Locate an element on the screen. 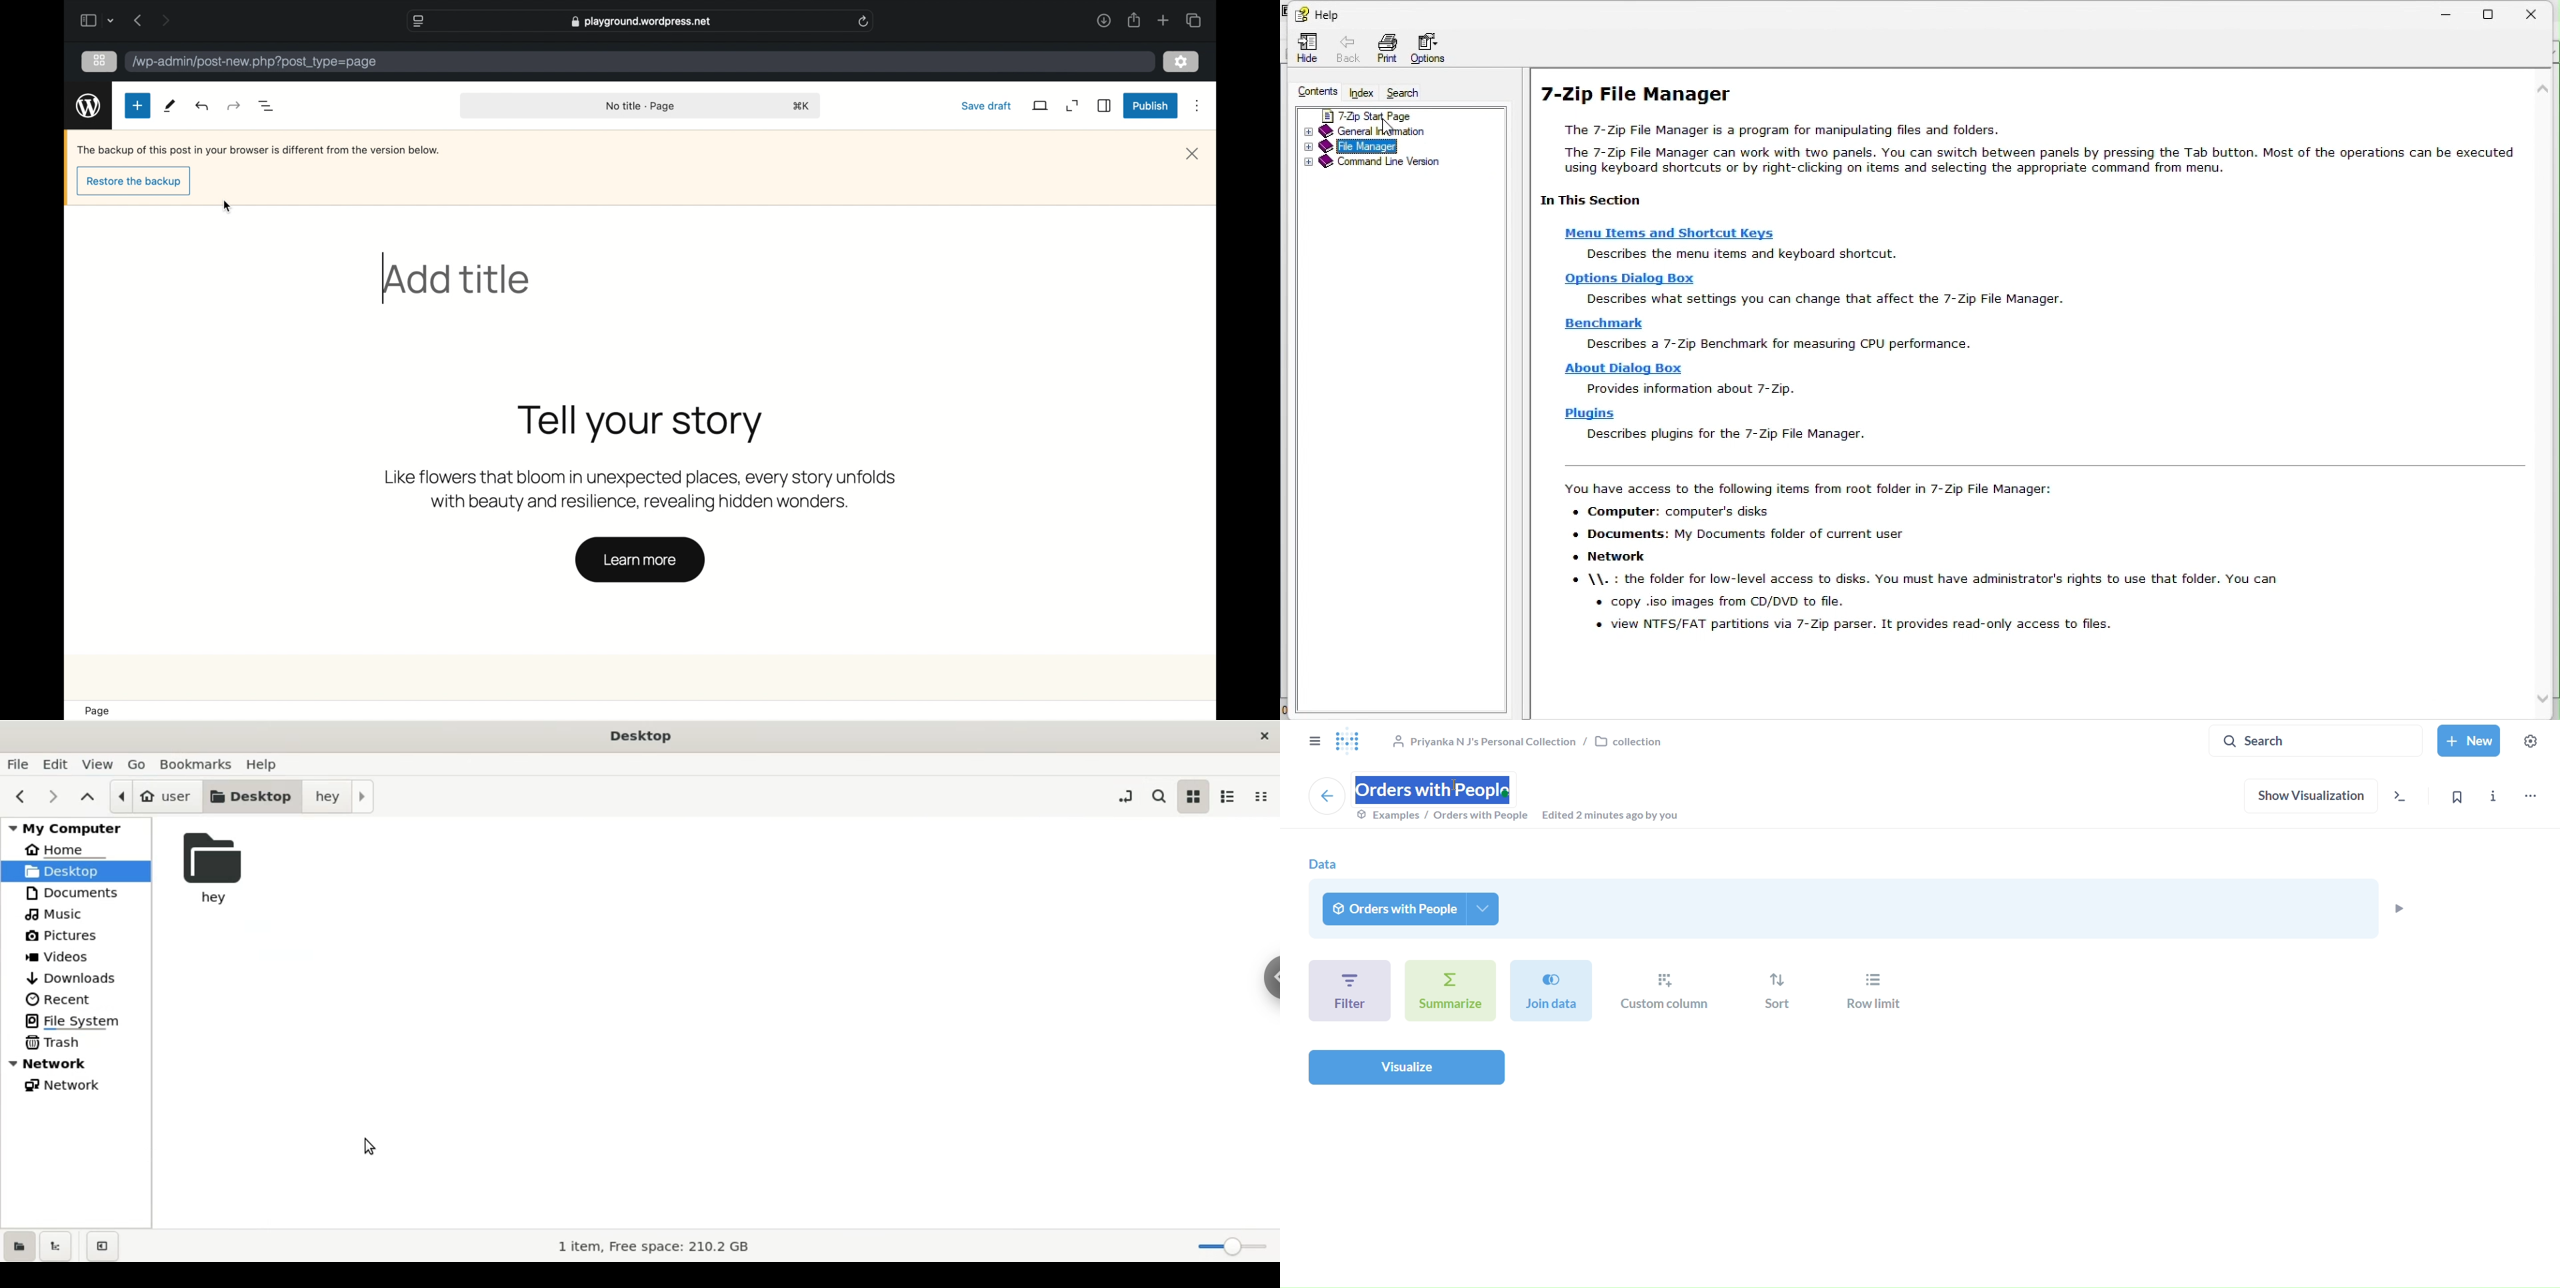  documents is located at coordinates (82, 895).